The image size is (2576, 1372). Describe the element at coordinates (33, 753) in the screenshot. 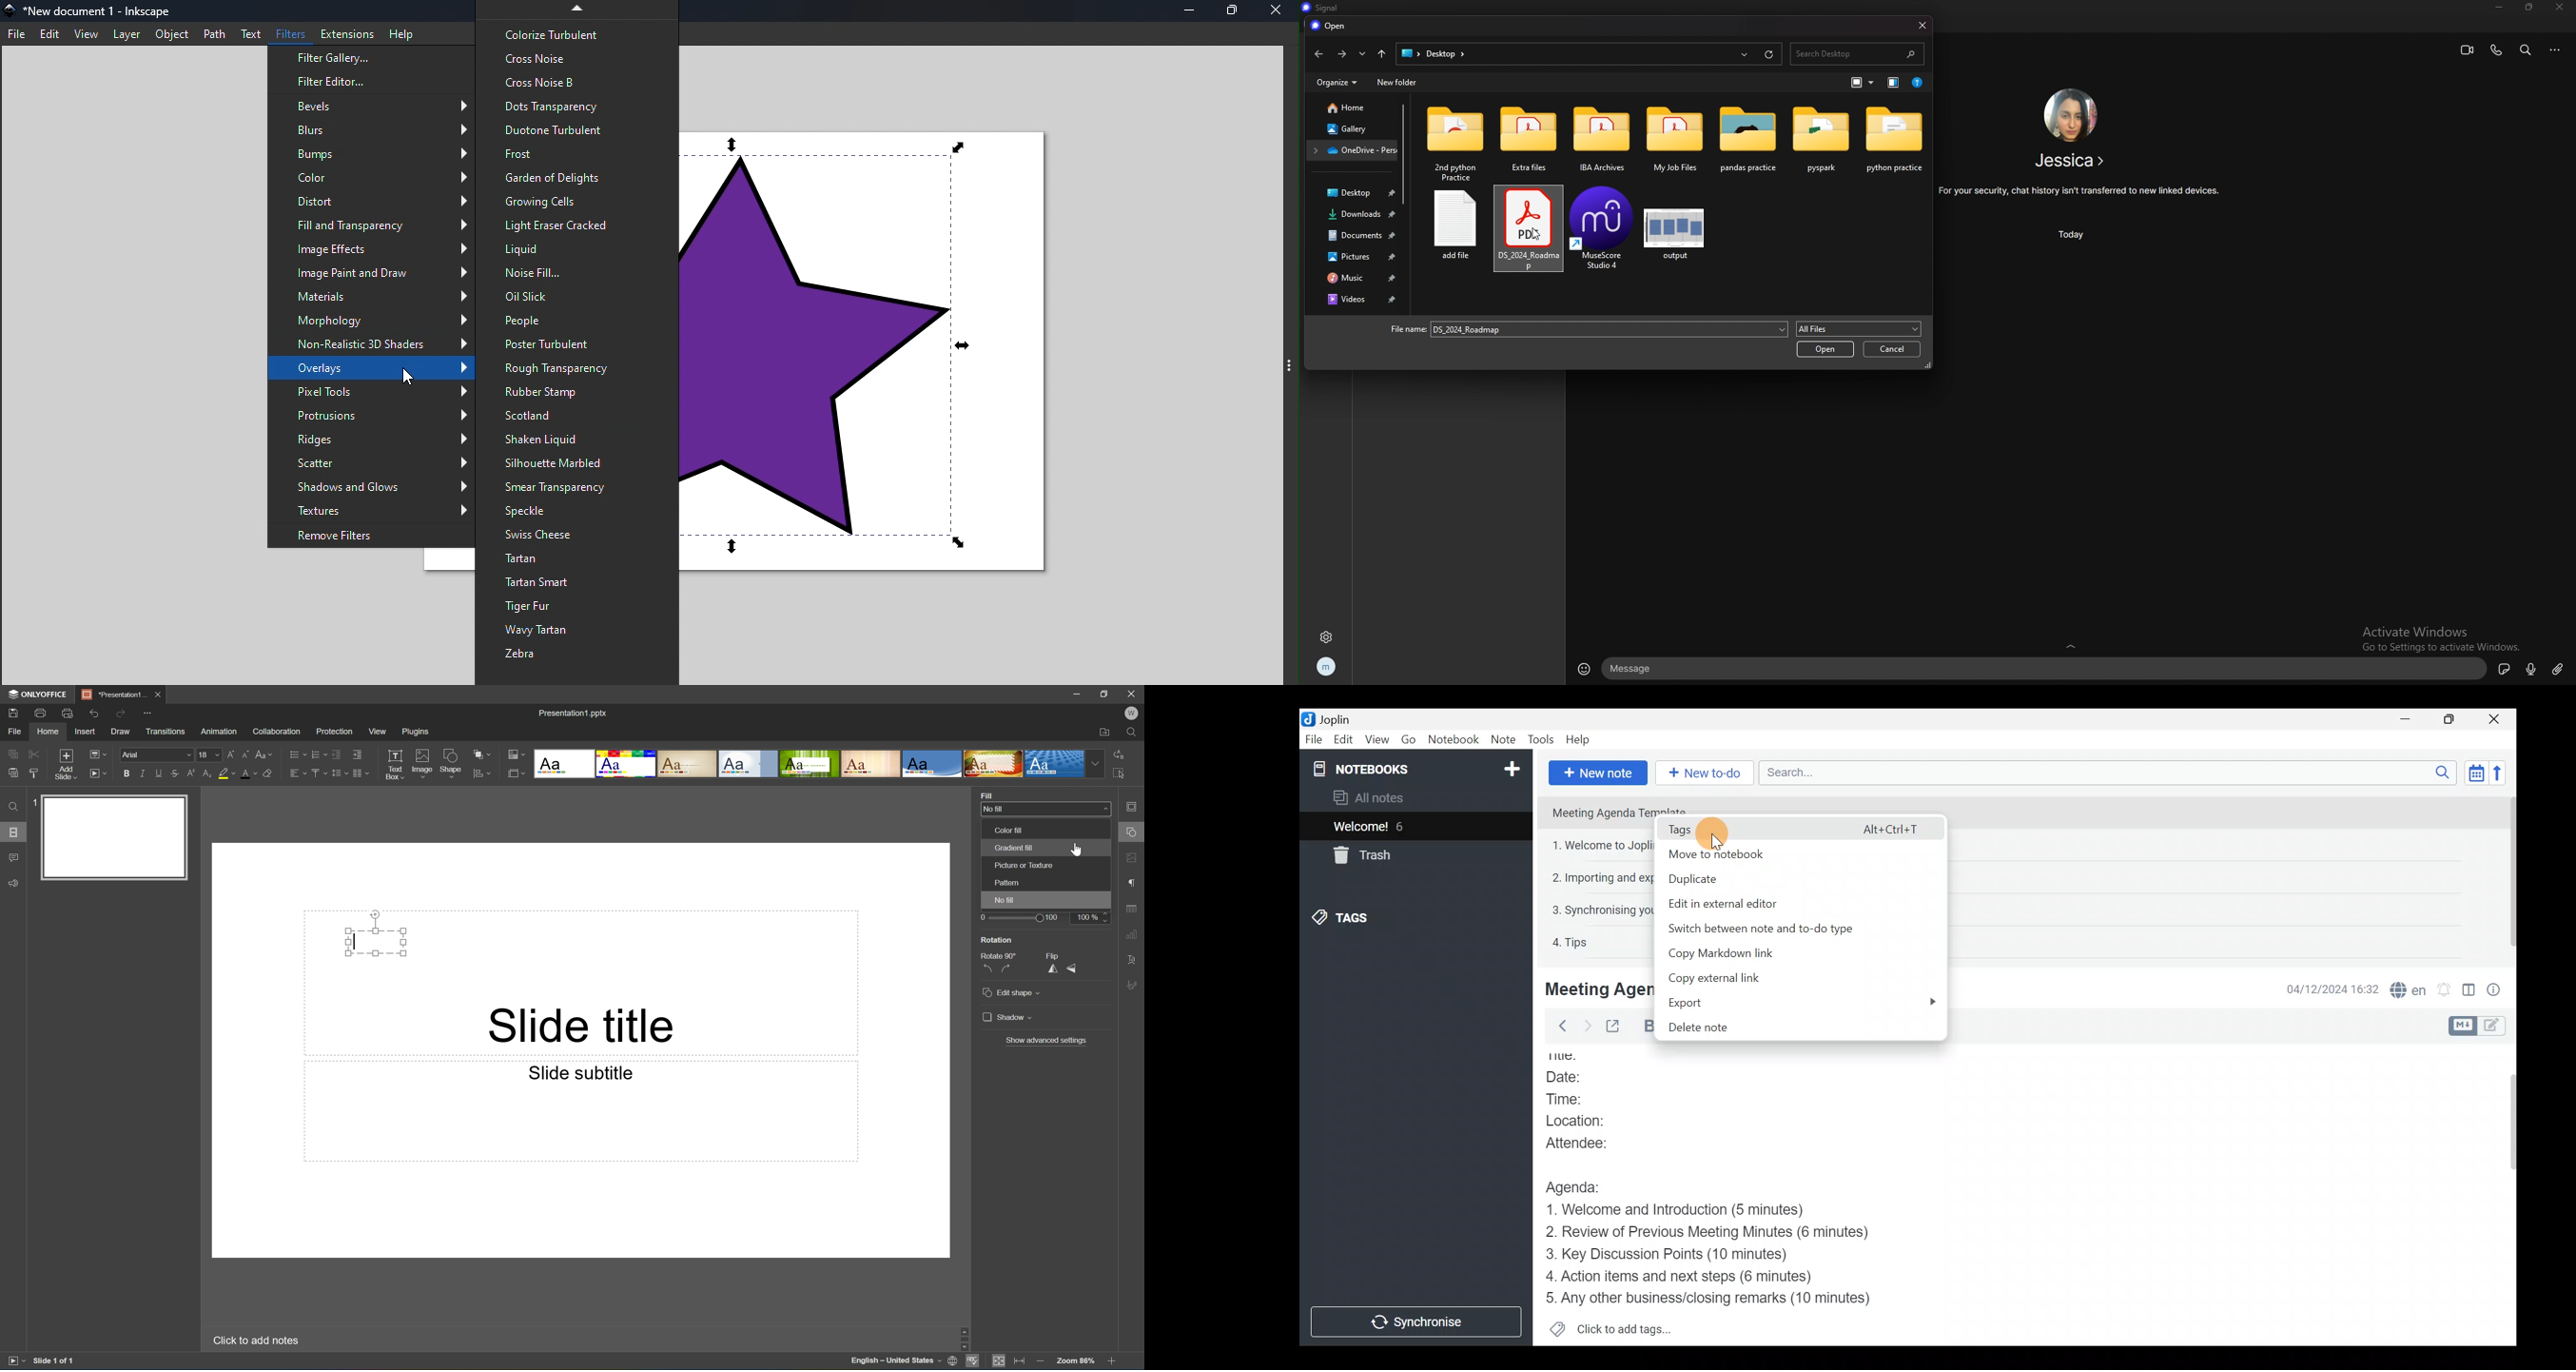

I see `Cut` at that location.